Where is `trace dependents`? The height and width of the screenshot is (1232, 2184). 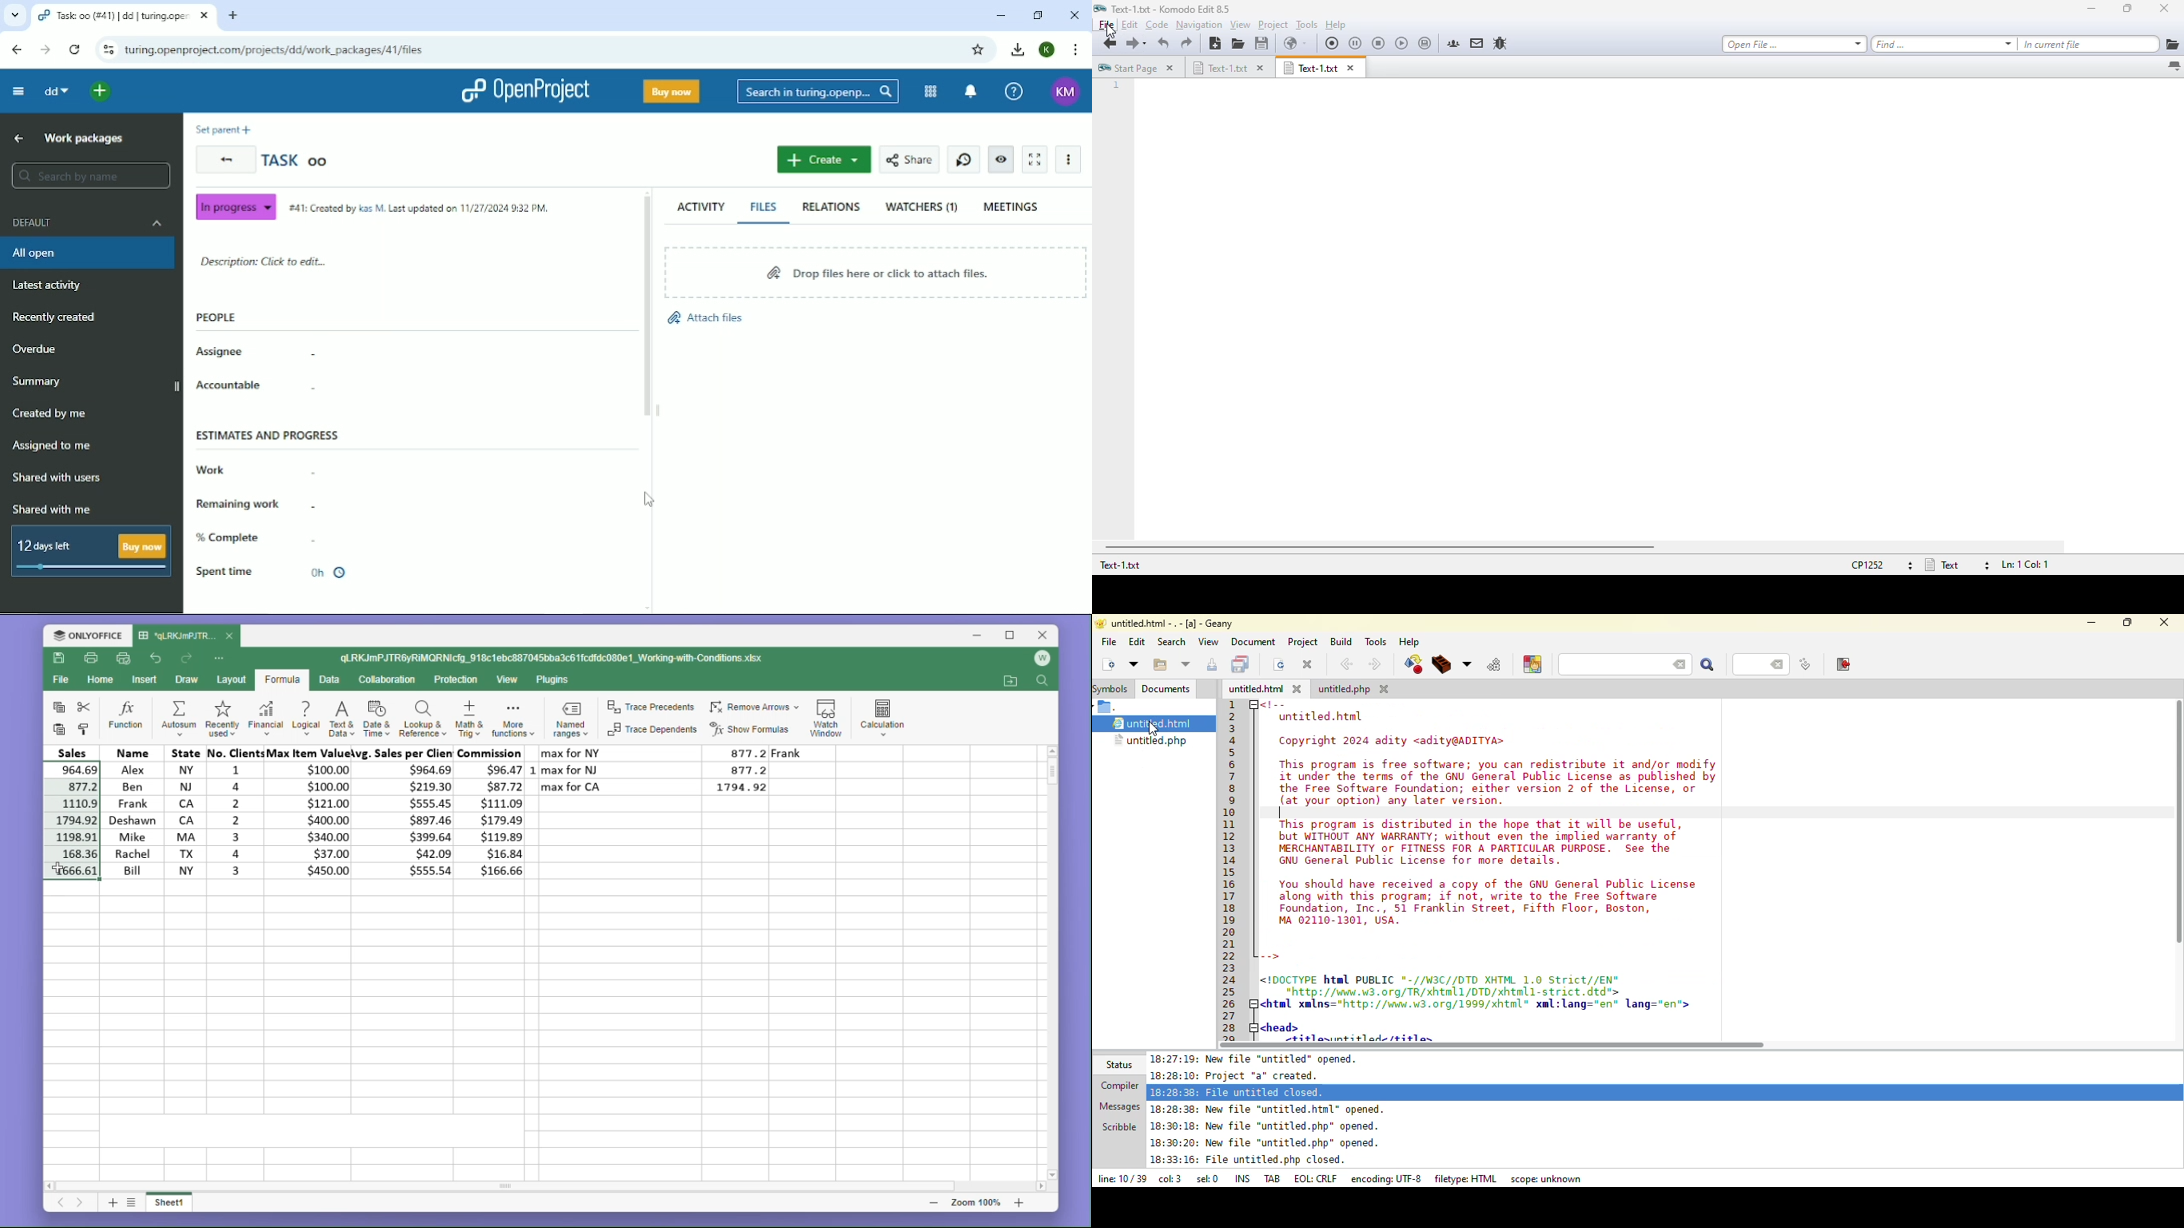 trace dependents is located at coordinates (651, 733).